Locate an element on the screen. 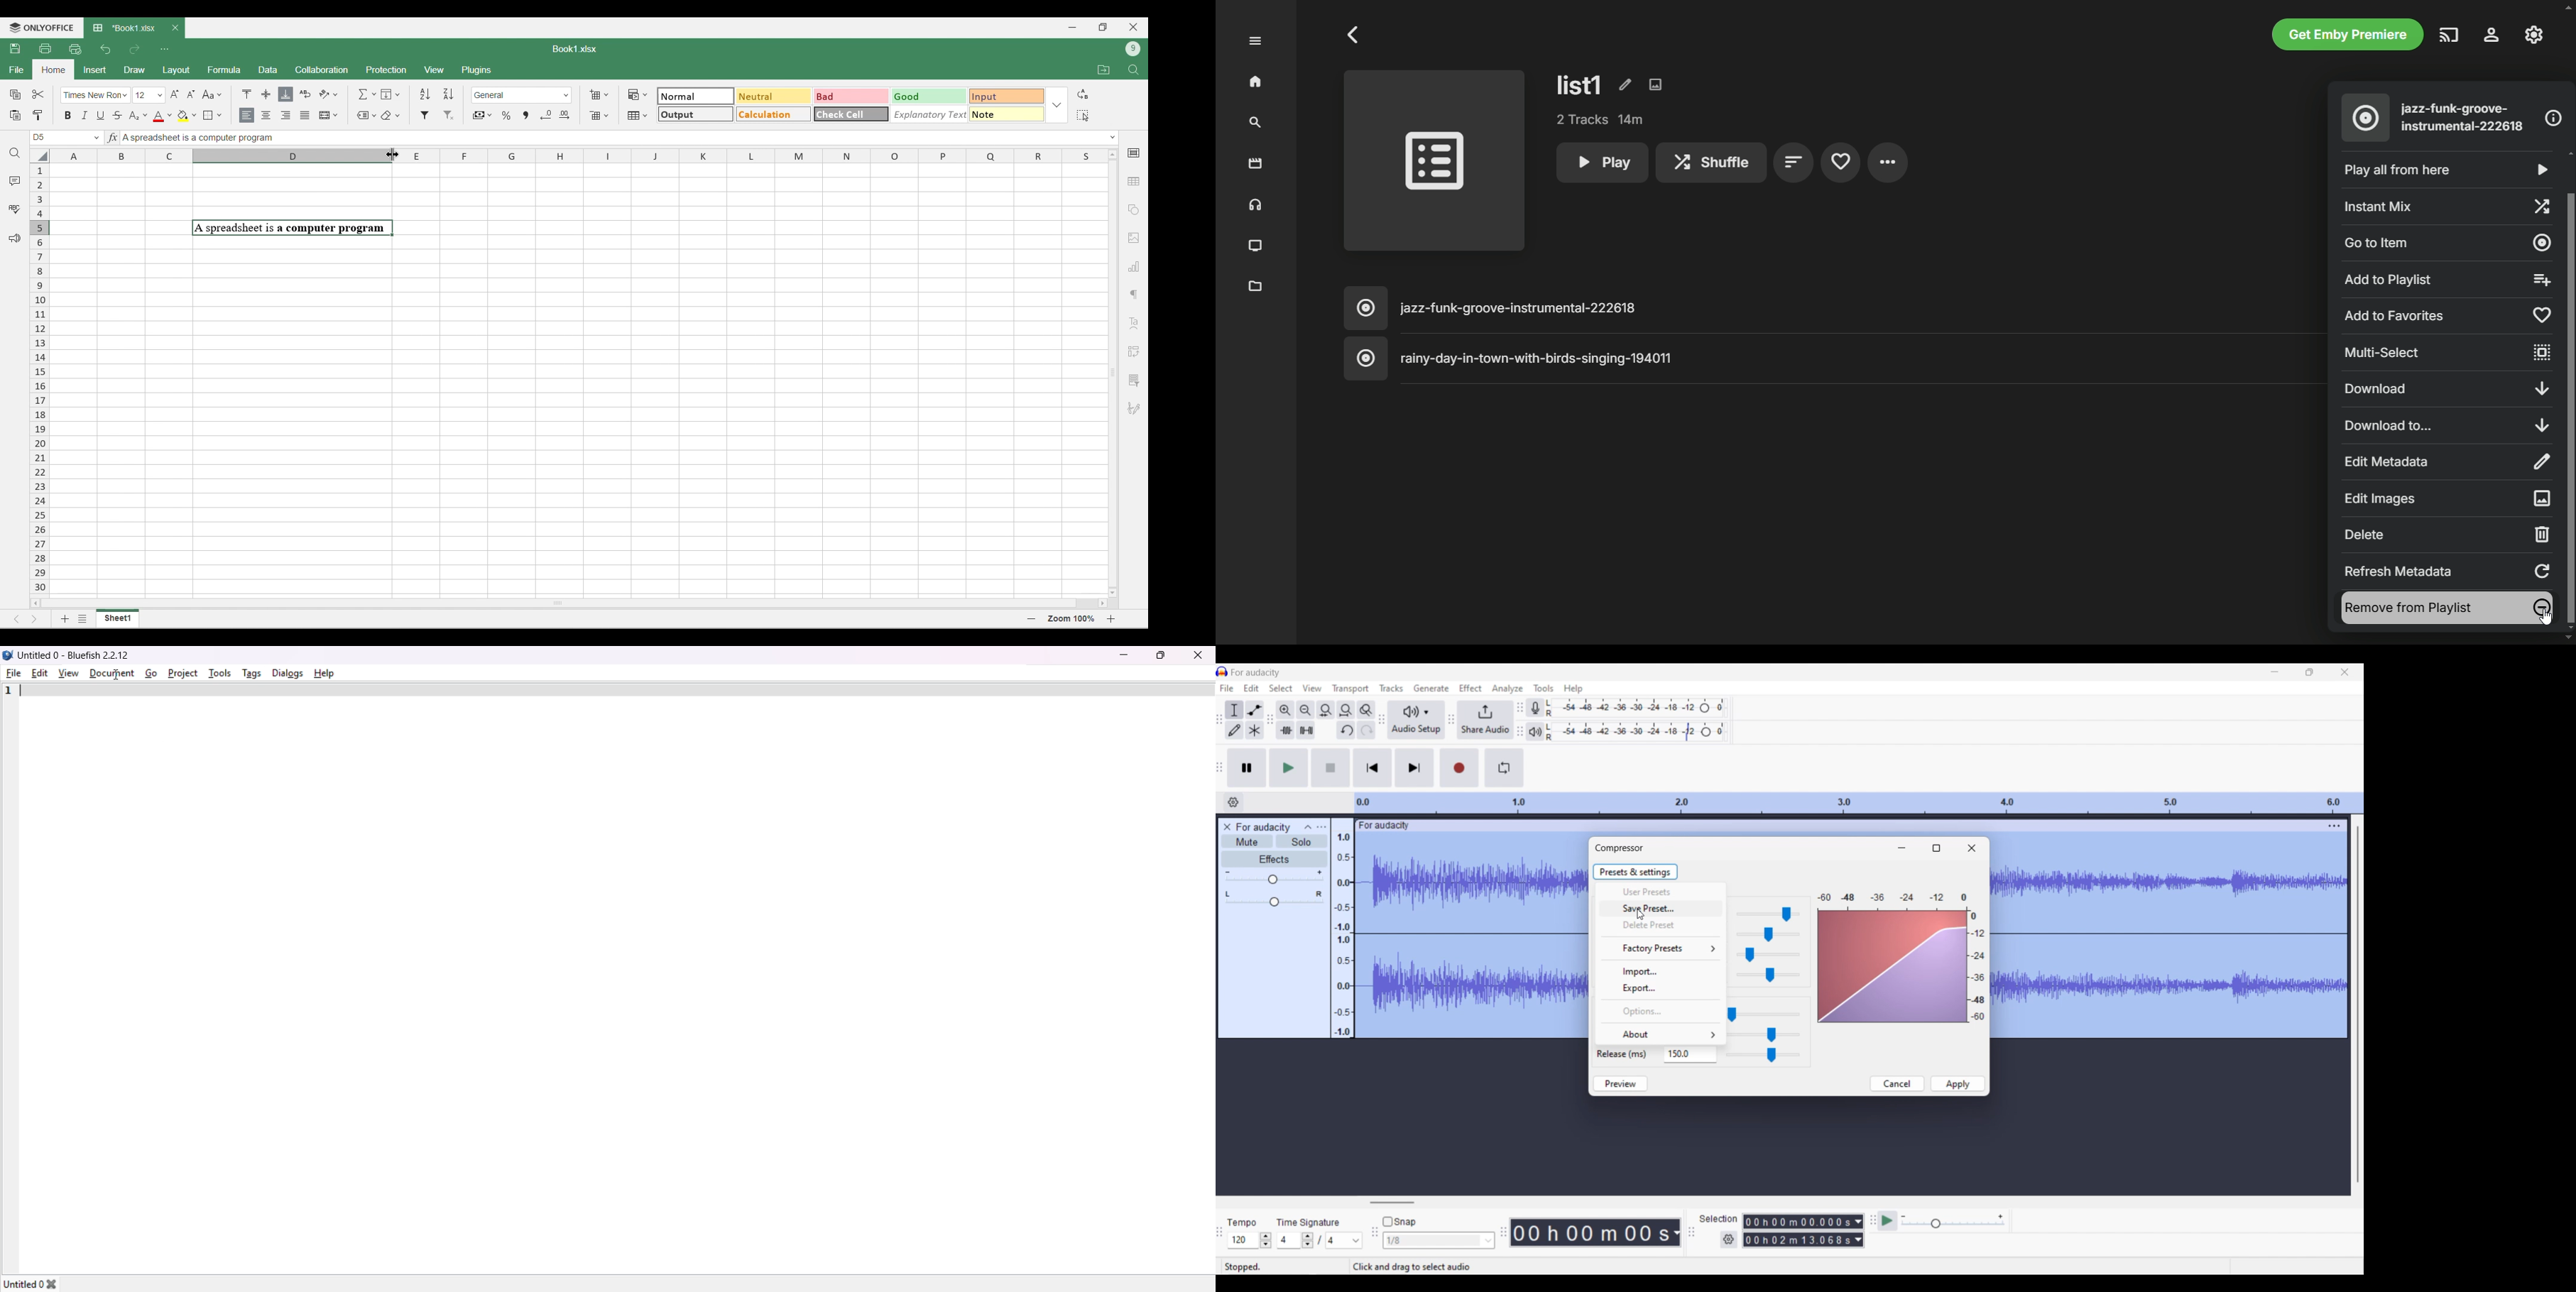  view is located at coordinates (66, 673).